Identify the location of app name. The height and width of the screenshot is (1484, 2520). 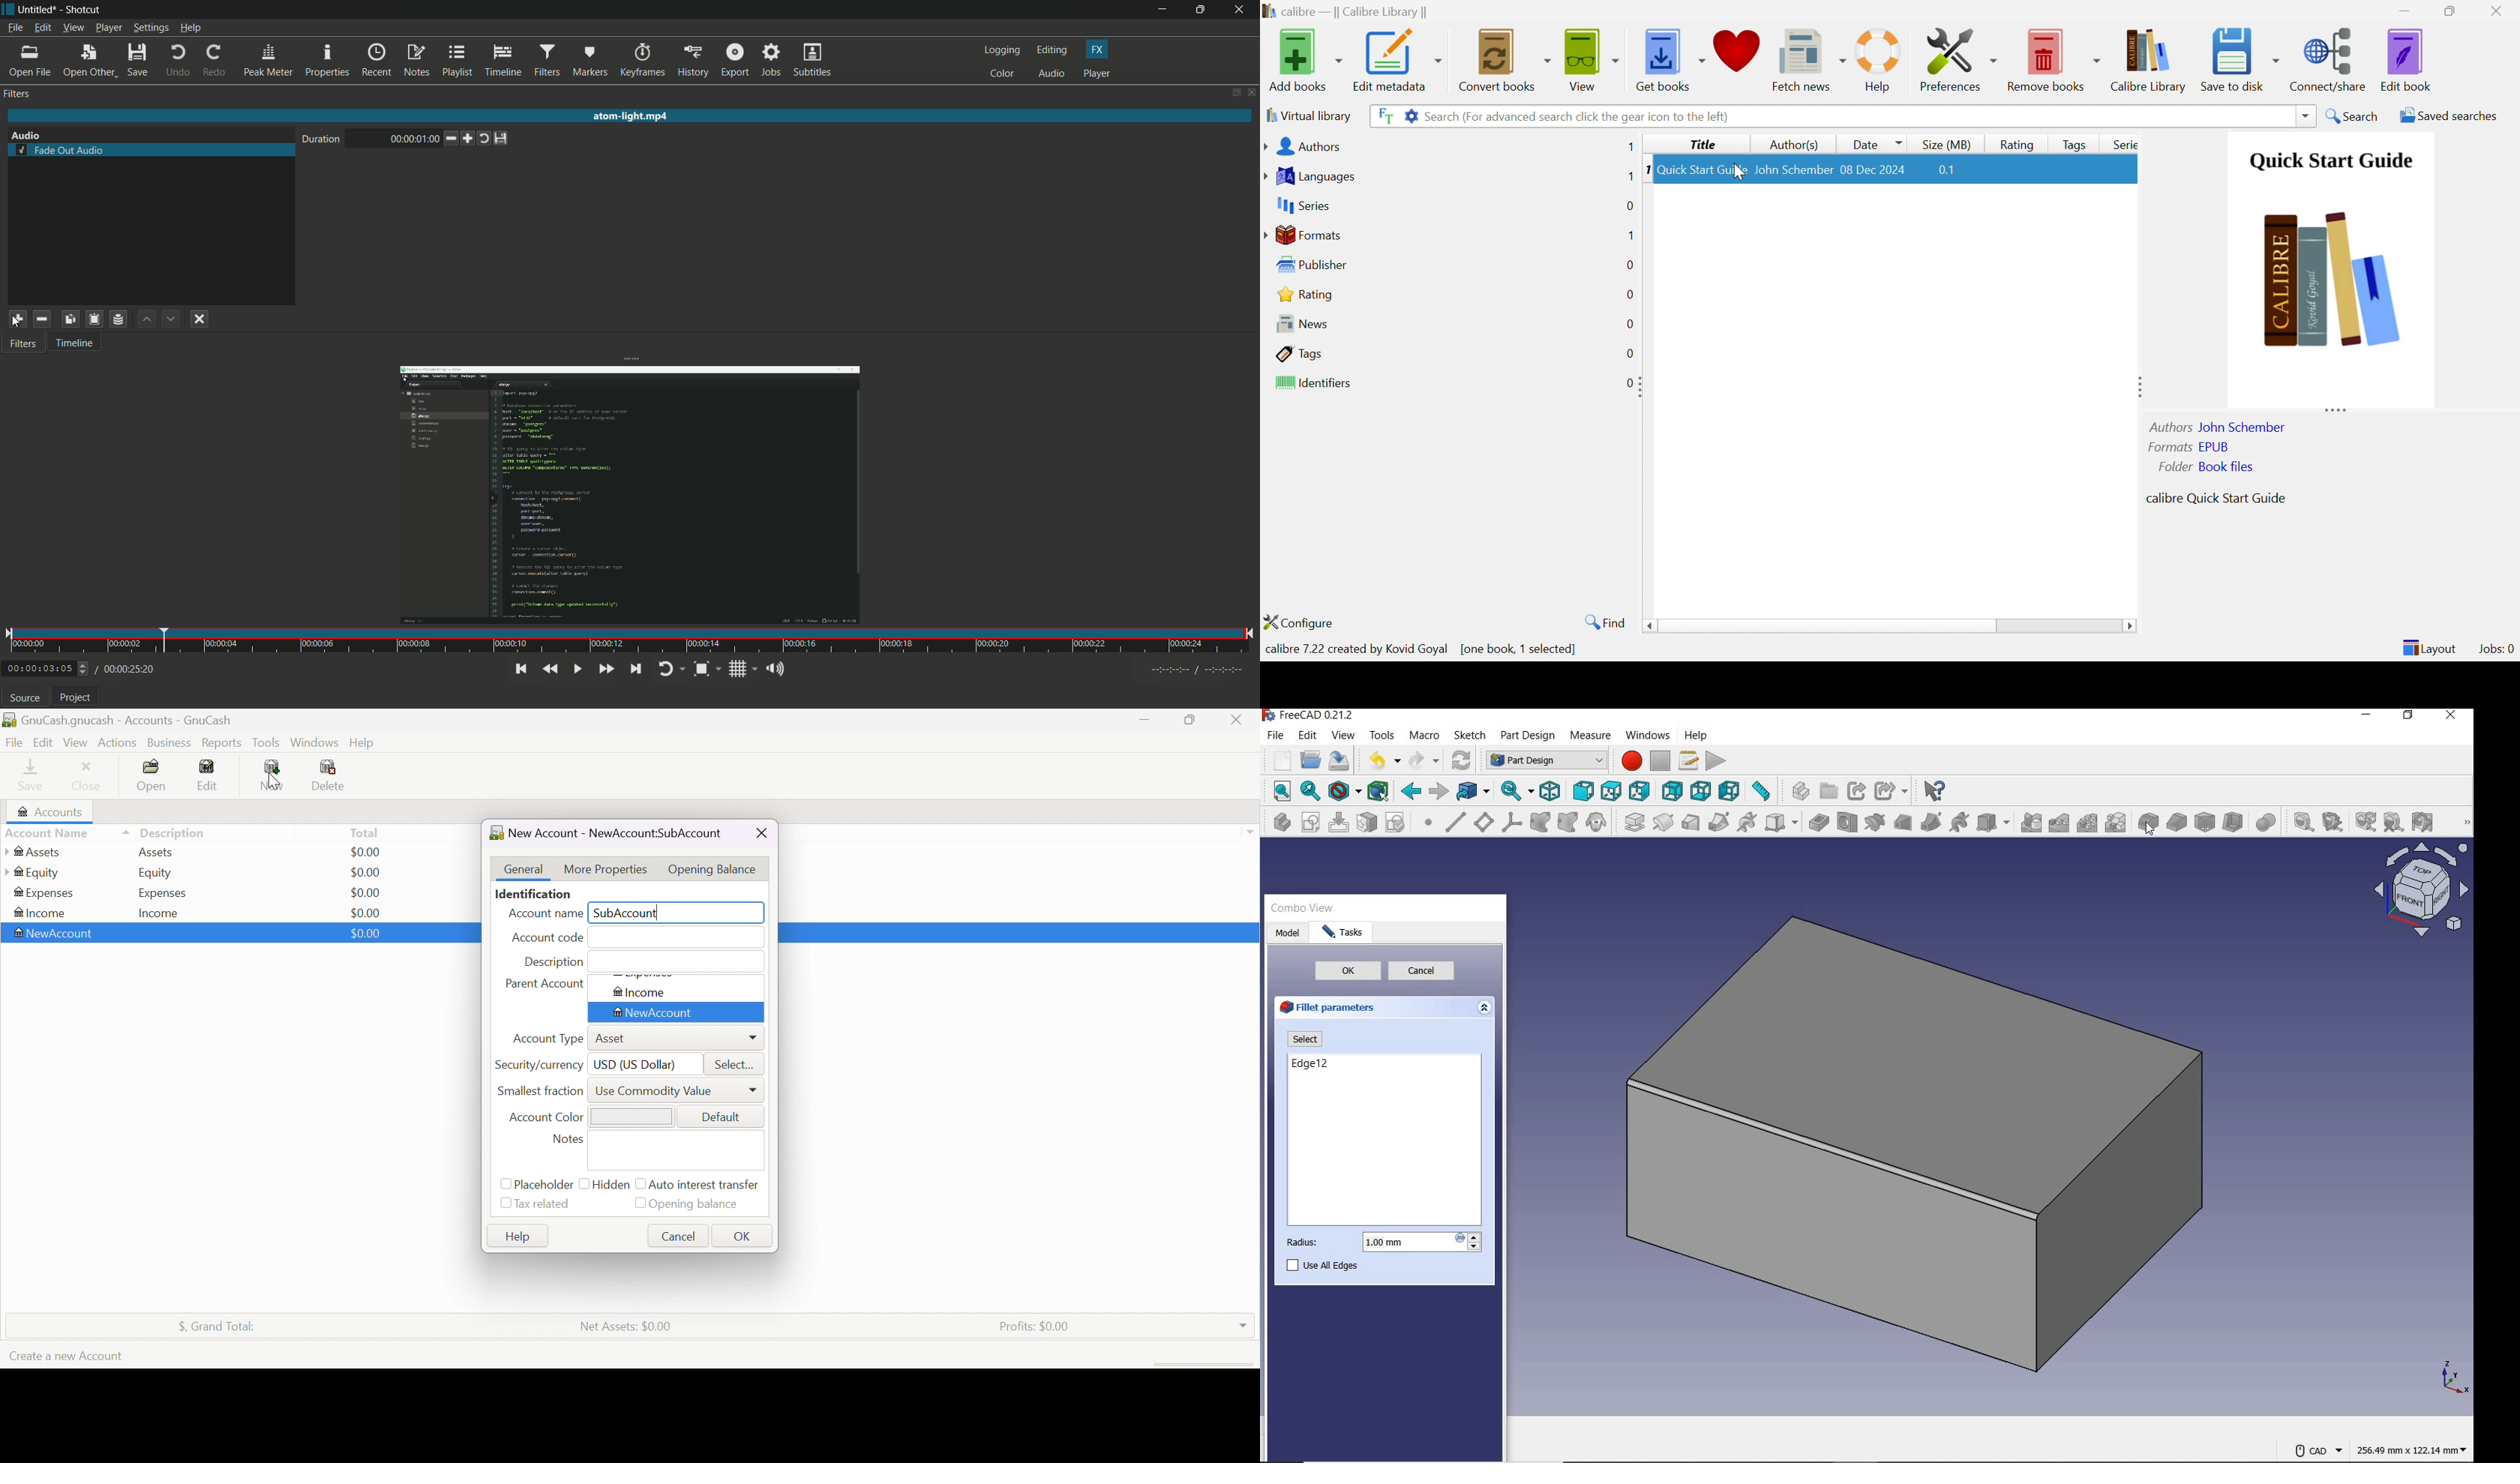
(85, 10).